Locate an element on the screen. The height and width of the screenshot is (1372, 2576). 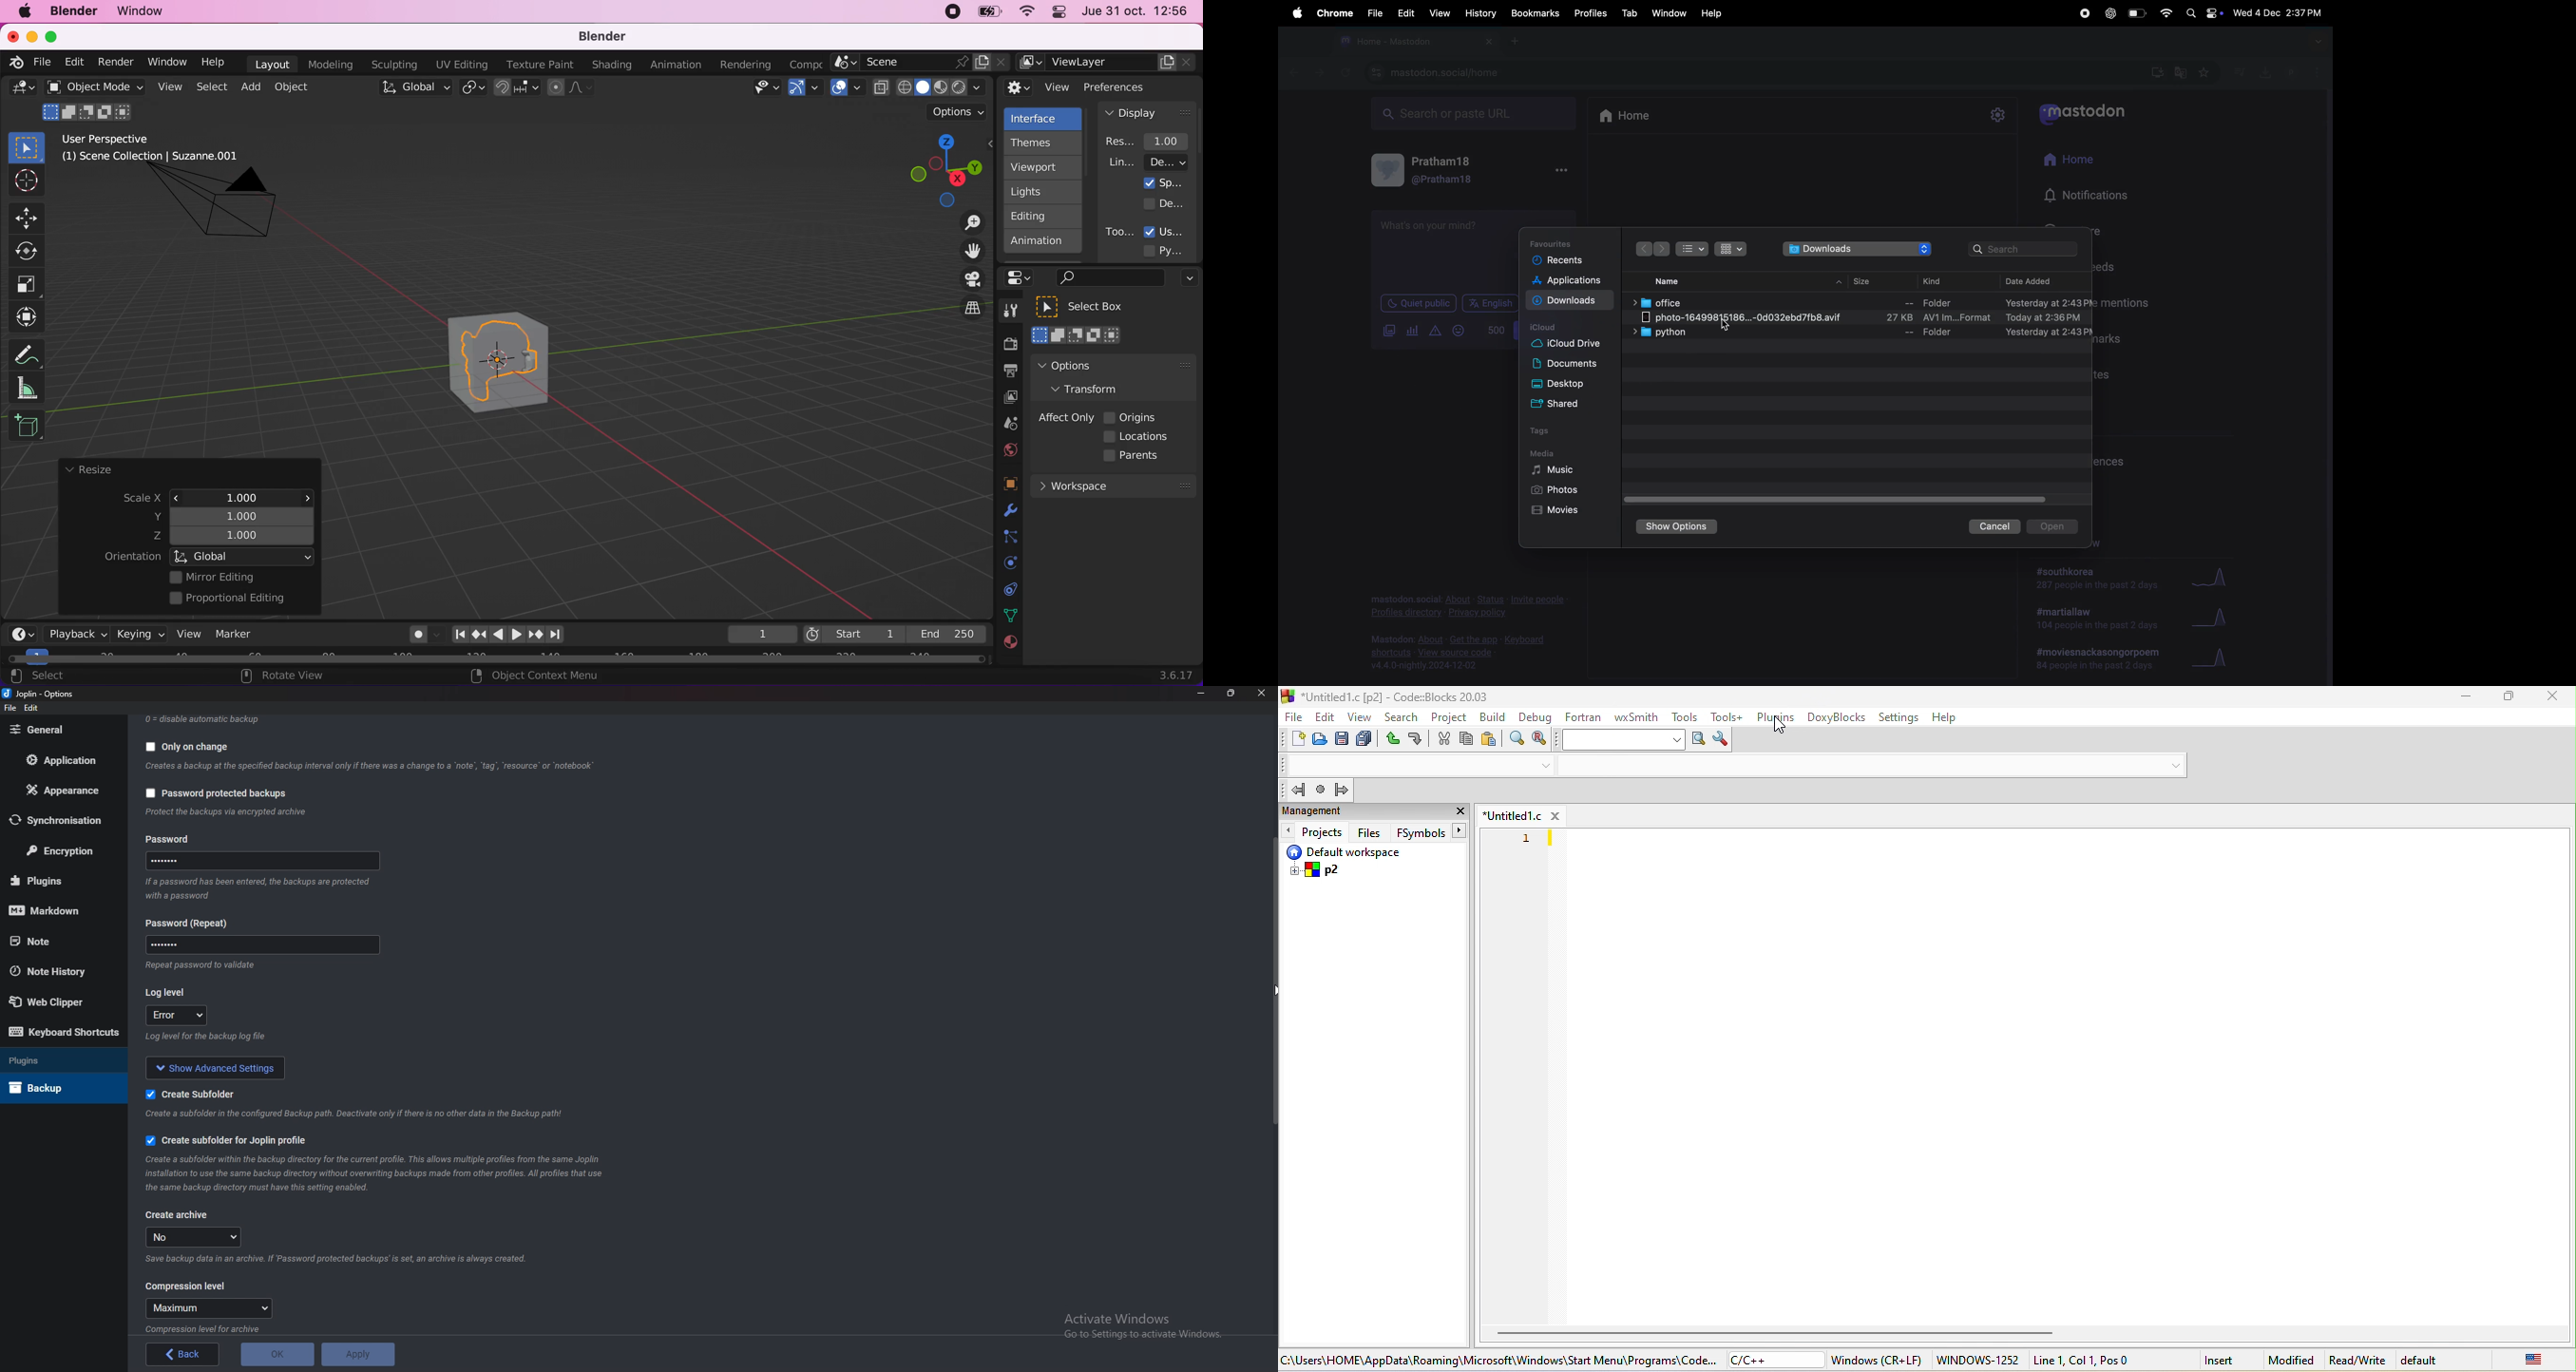
rotate view is located at coordinates (292, 677).